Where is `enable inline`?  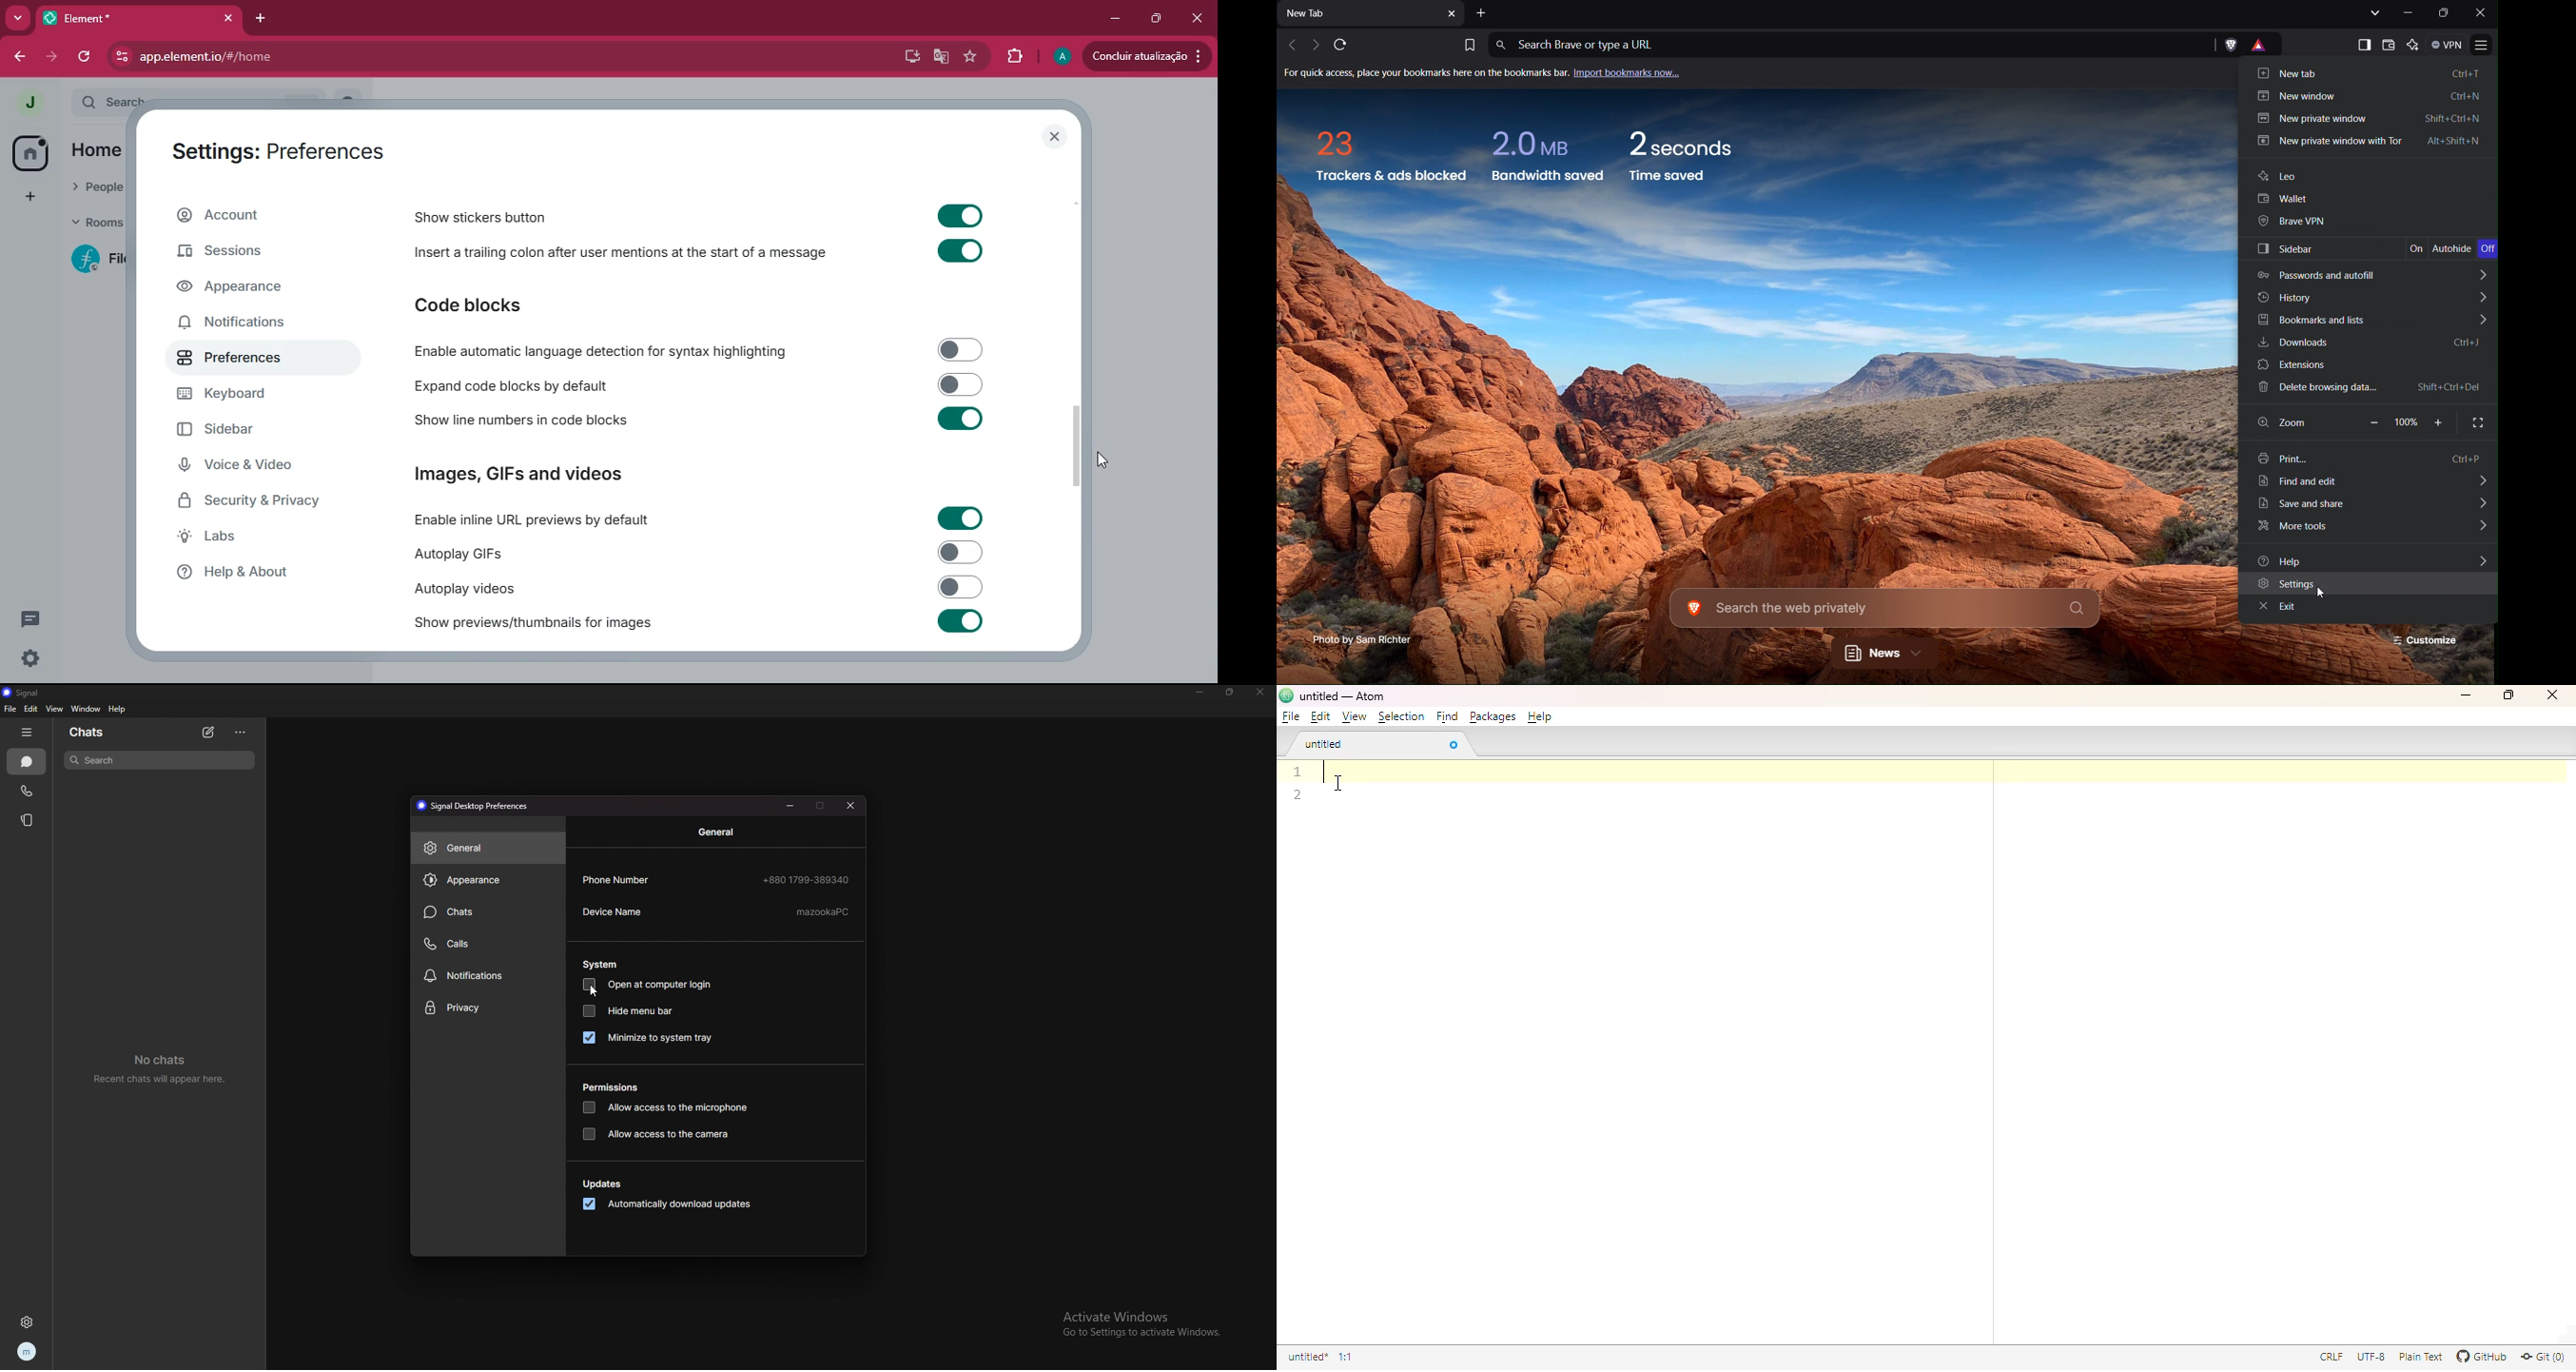 enable inline is located at coordinates (534, 521).